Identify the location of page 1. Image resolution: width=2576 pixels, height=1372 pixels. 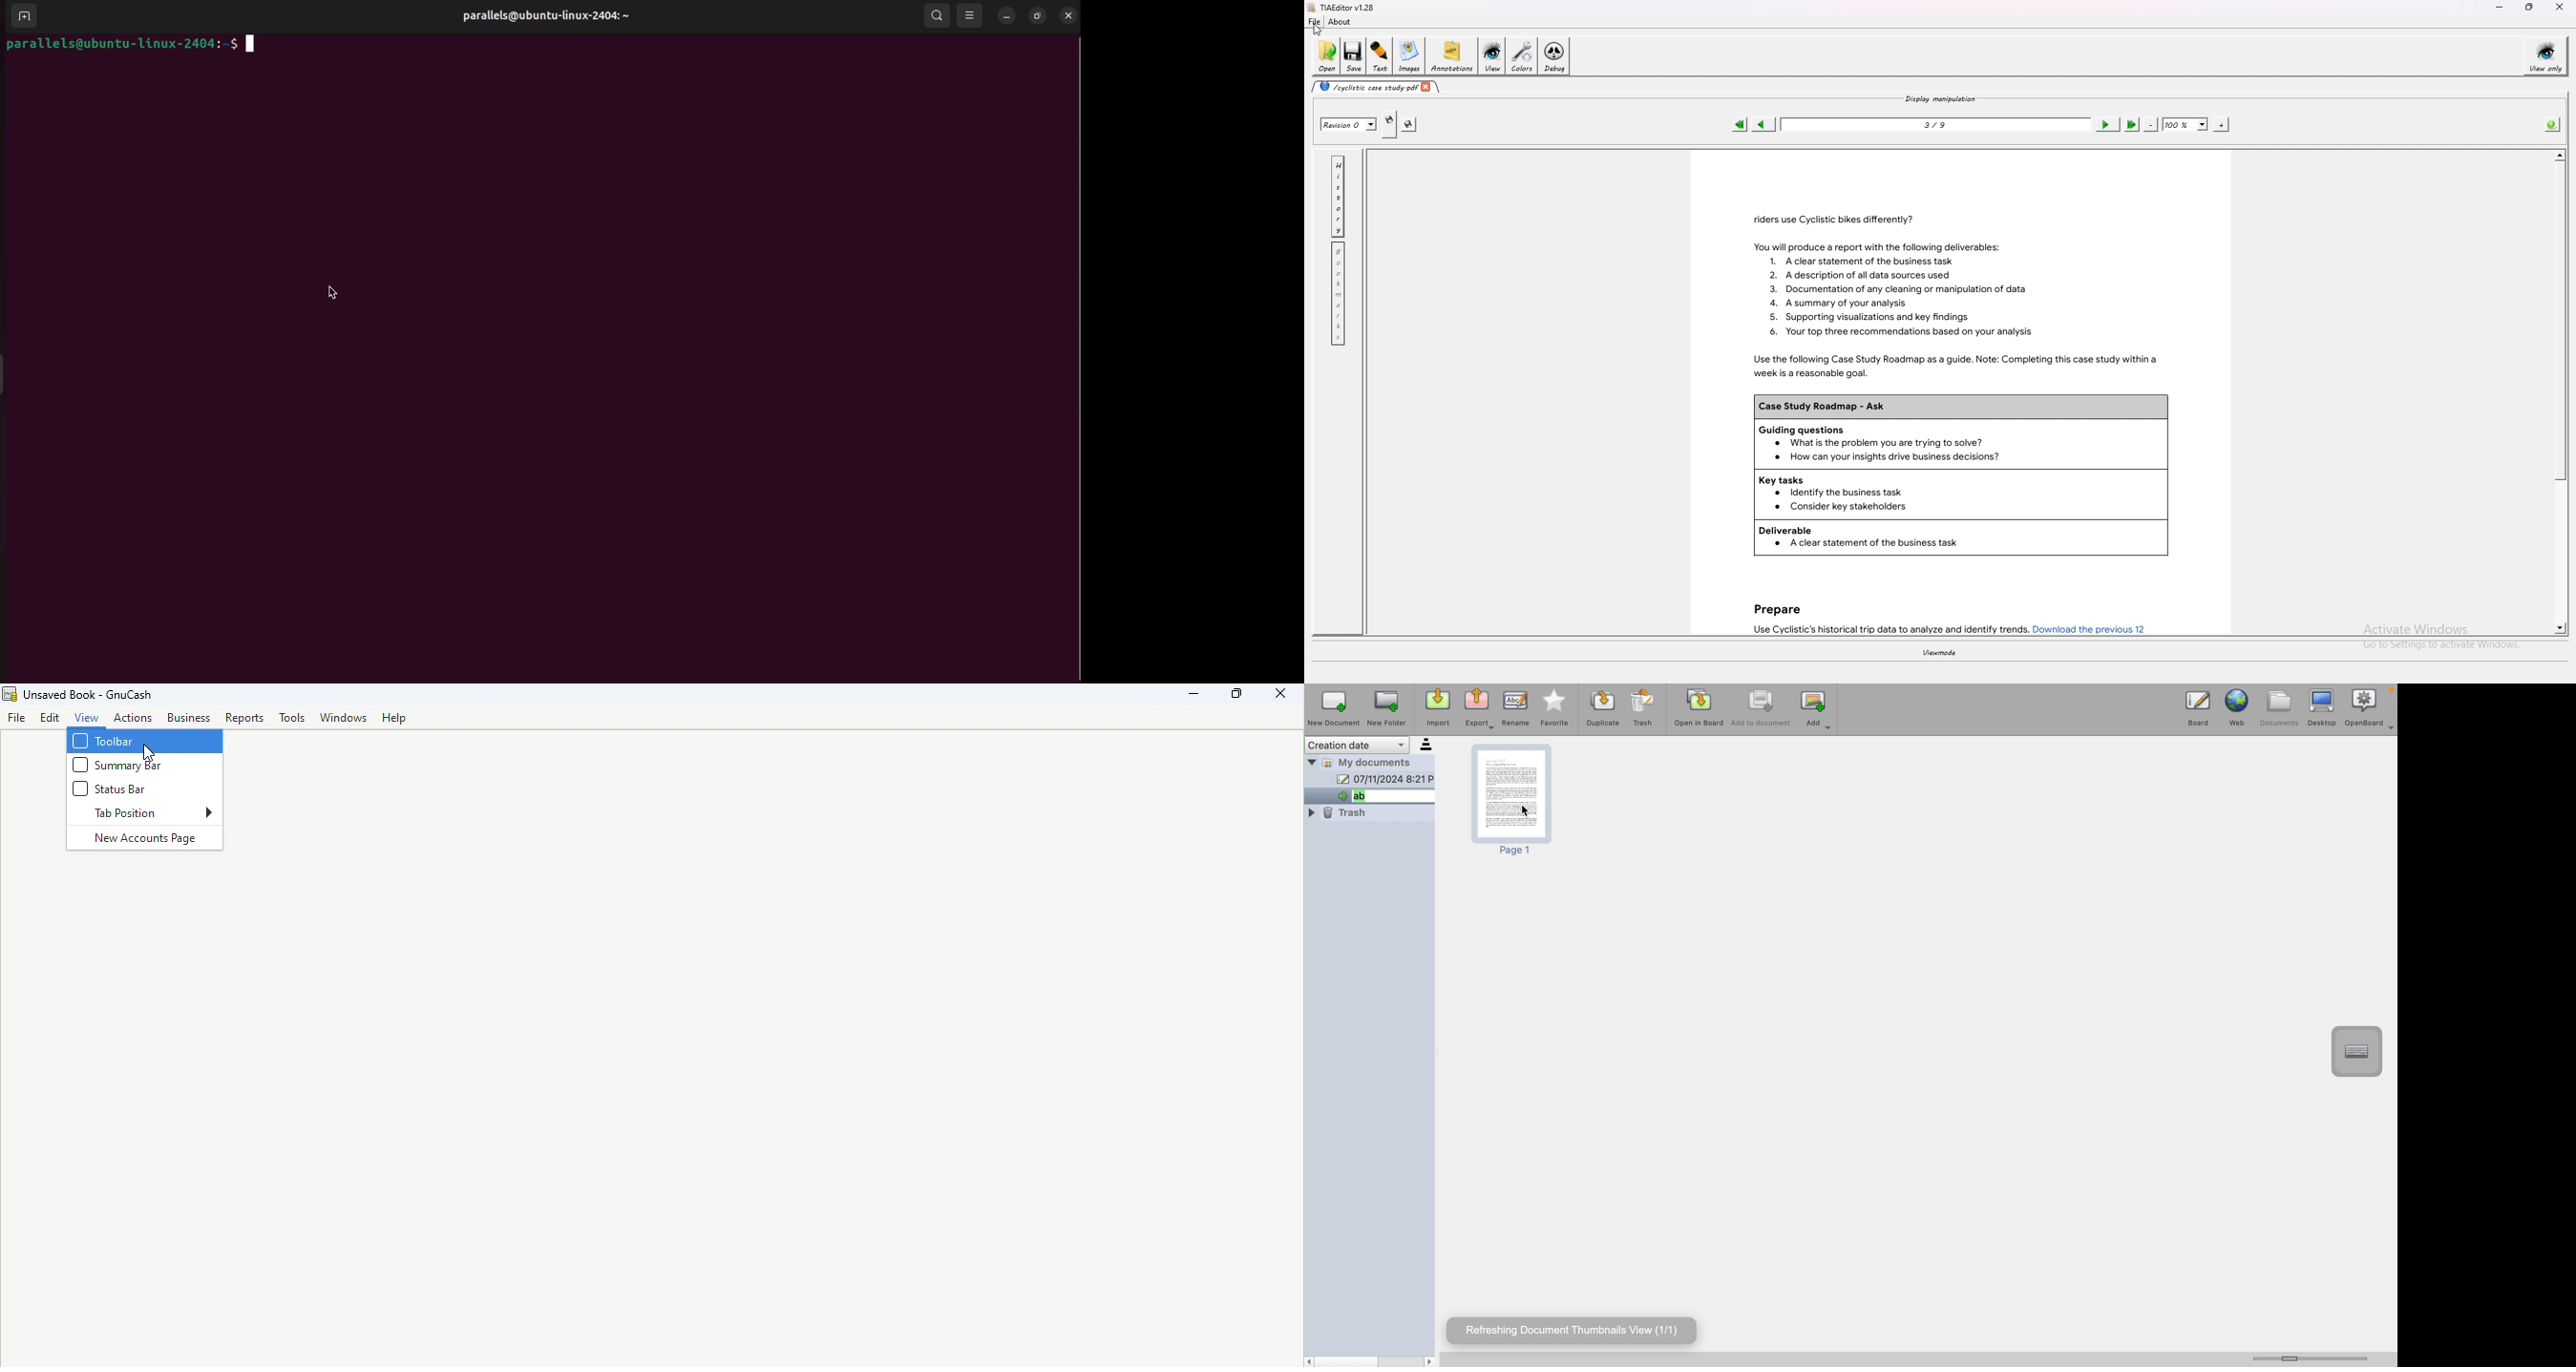
(1513, 801).